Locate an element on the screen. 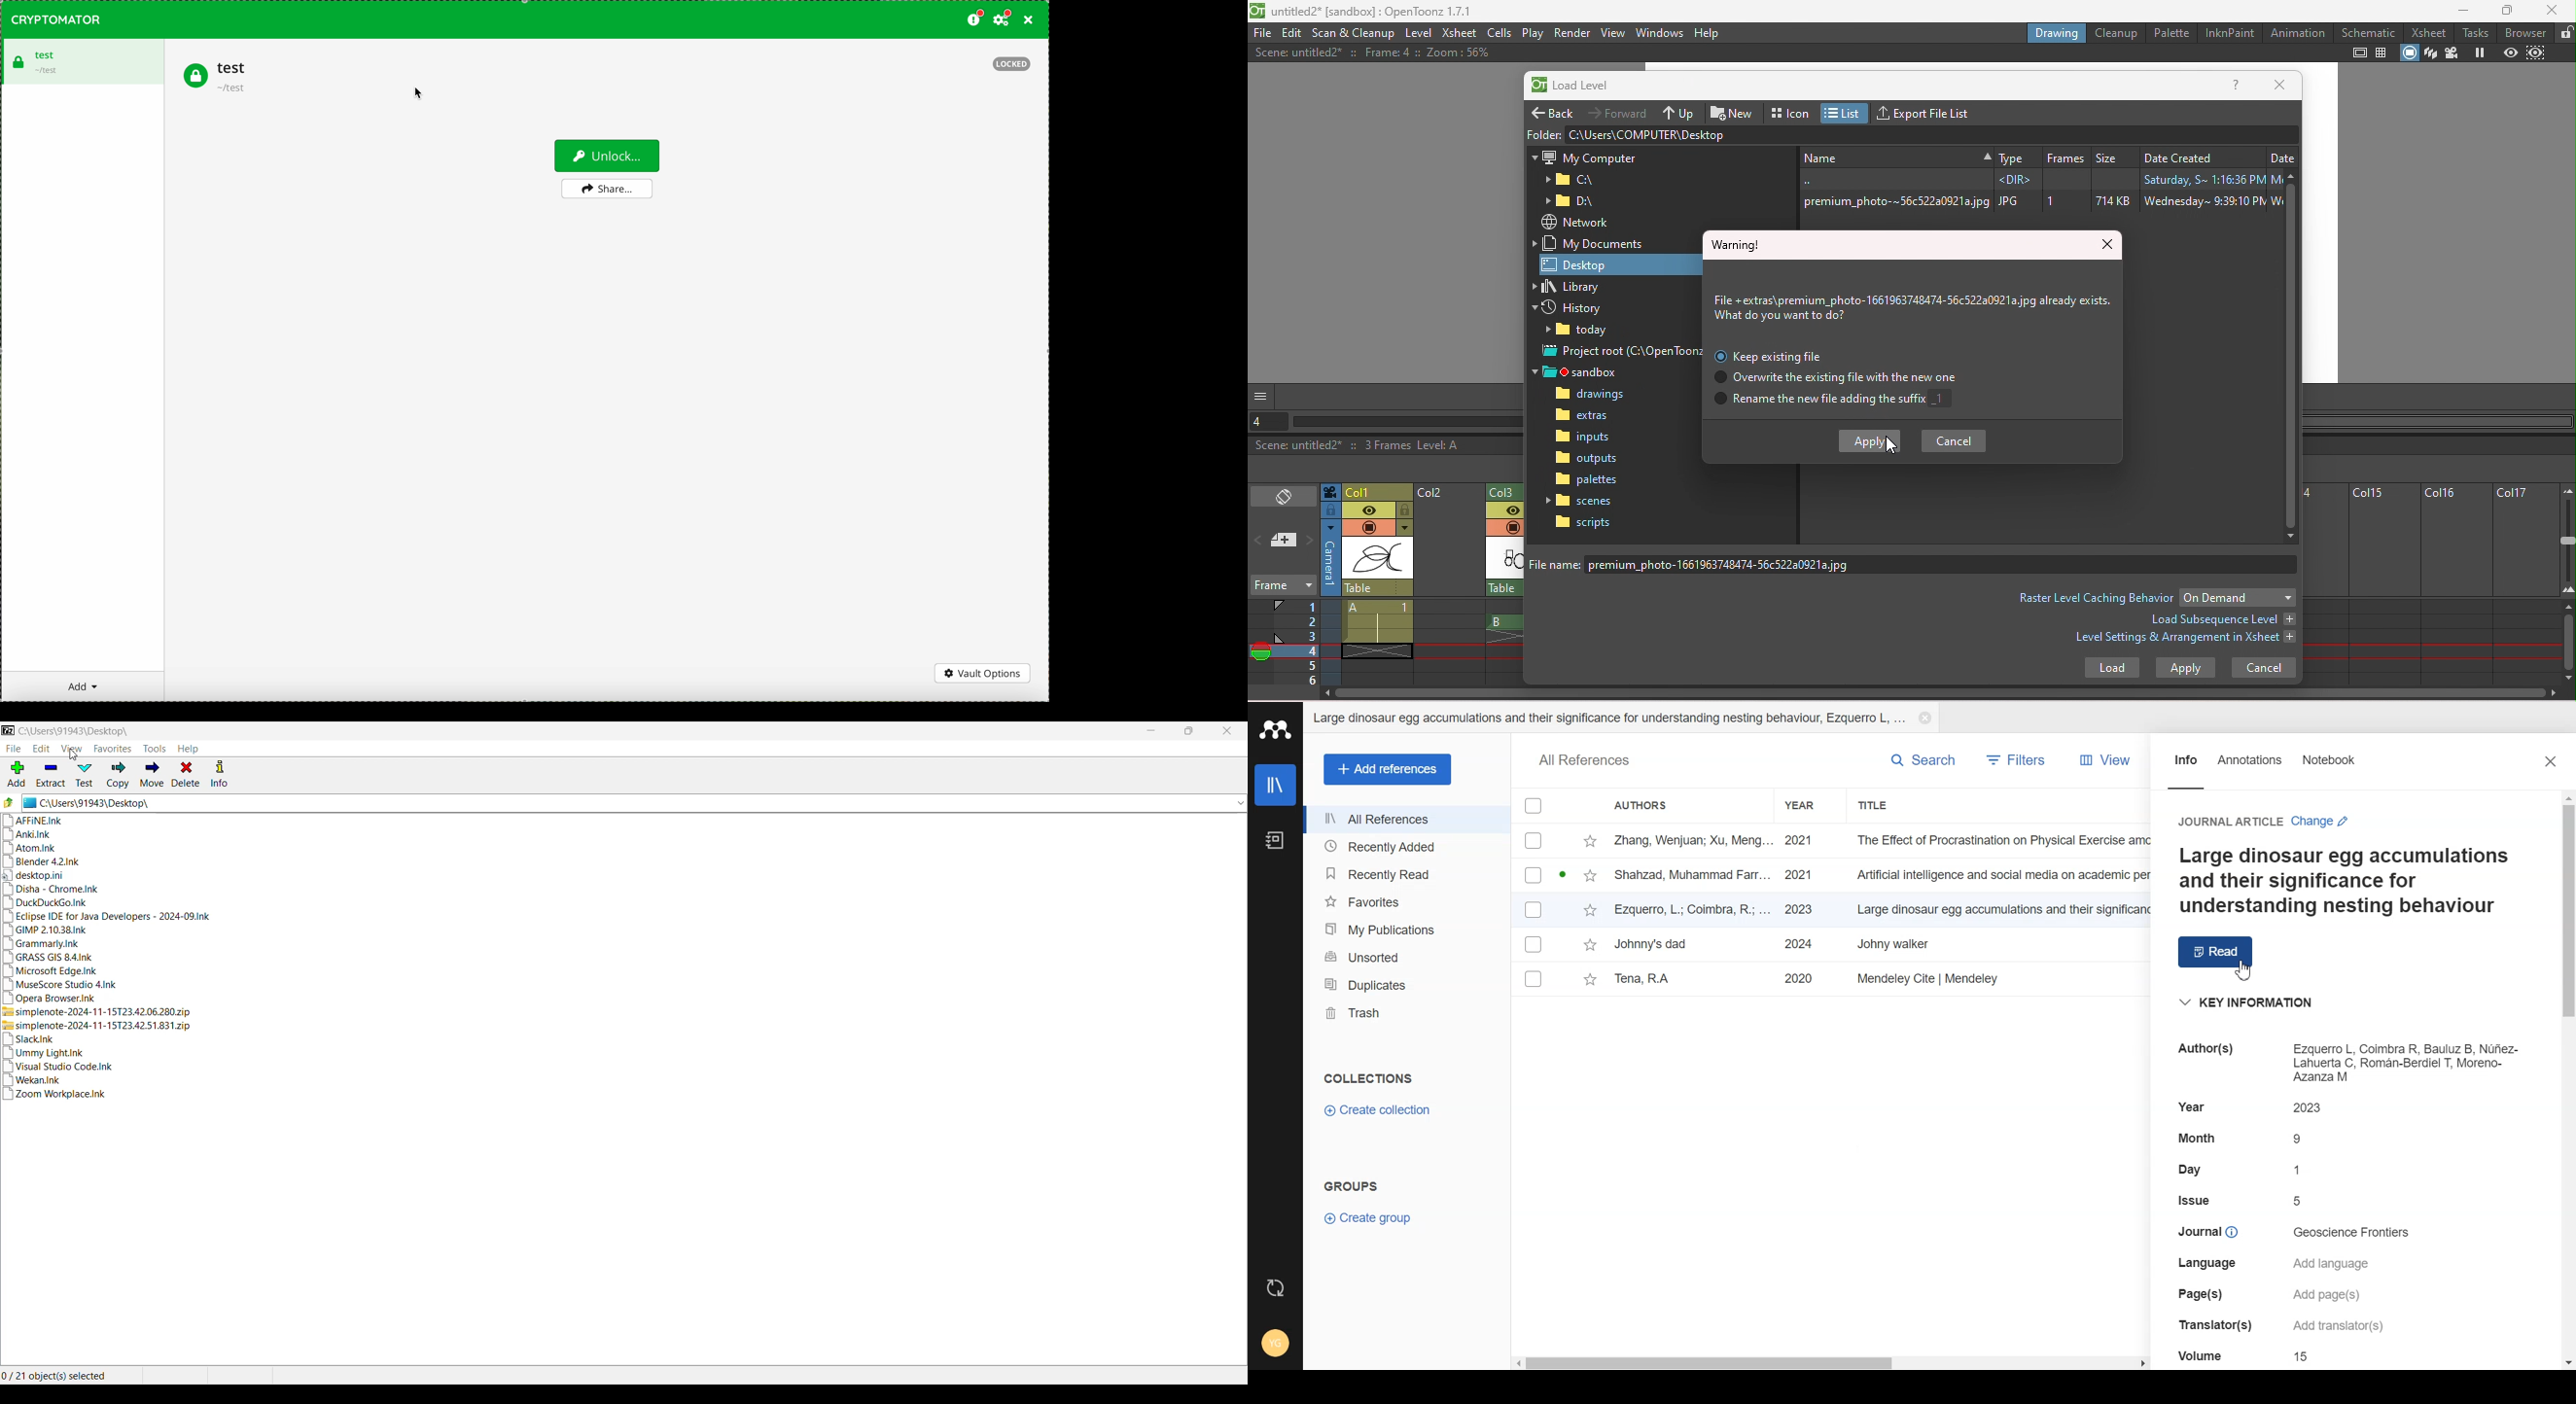  Inputs is located at coordinates (1586, 439).